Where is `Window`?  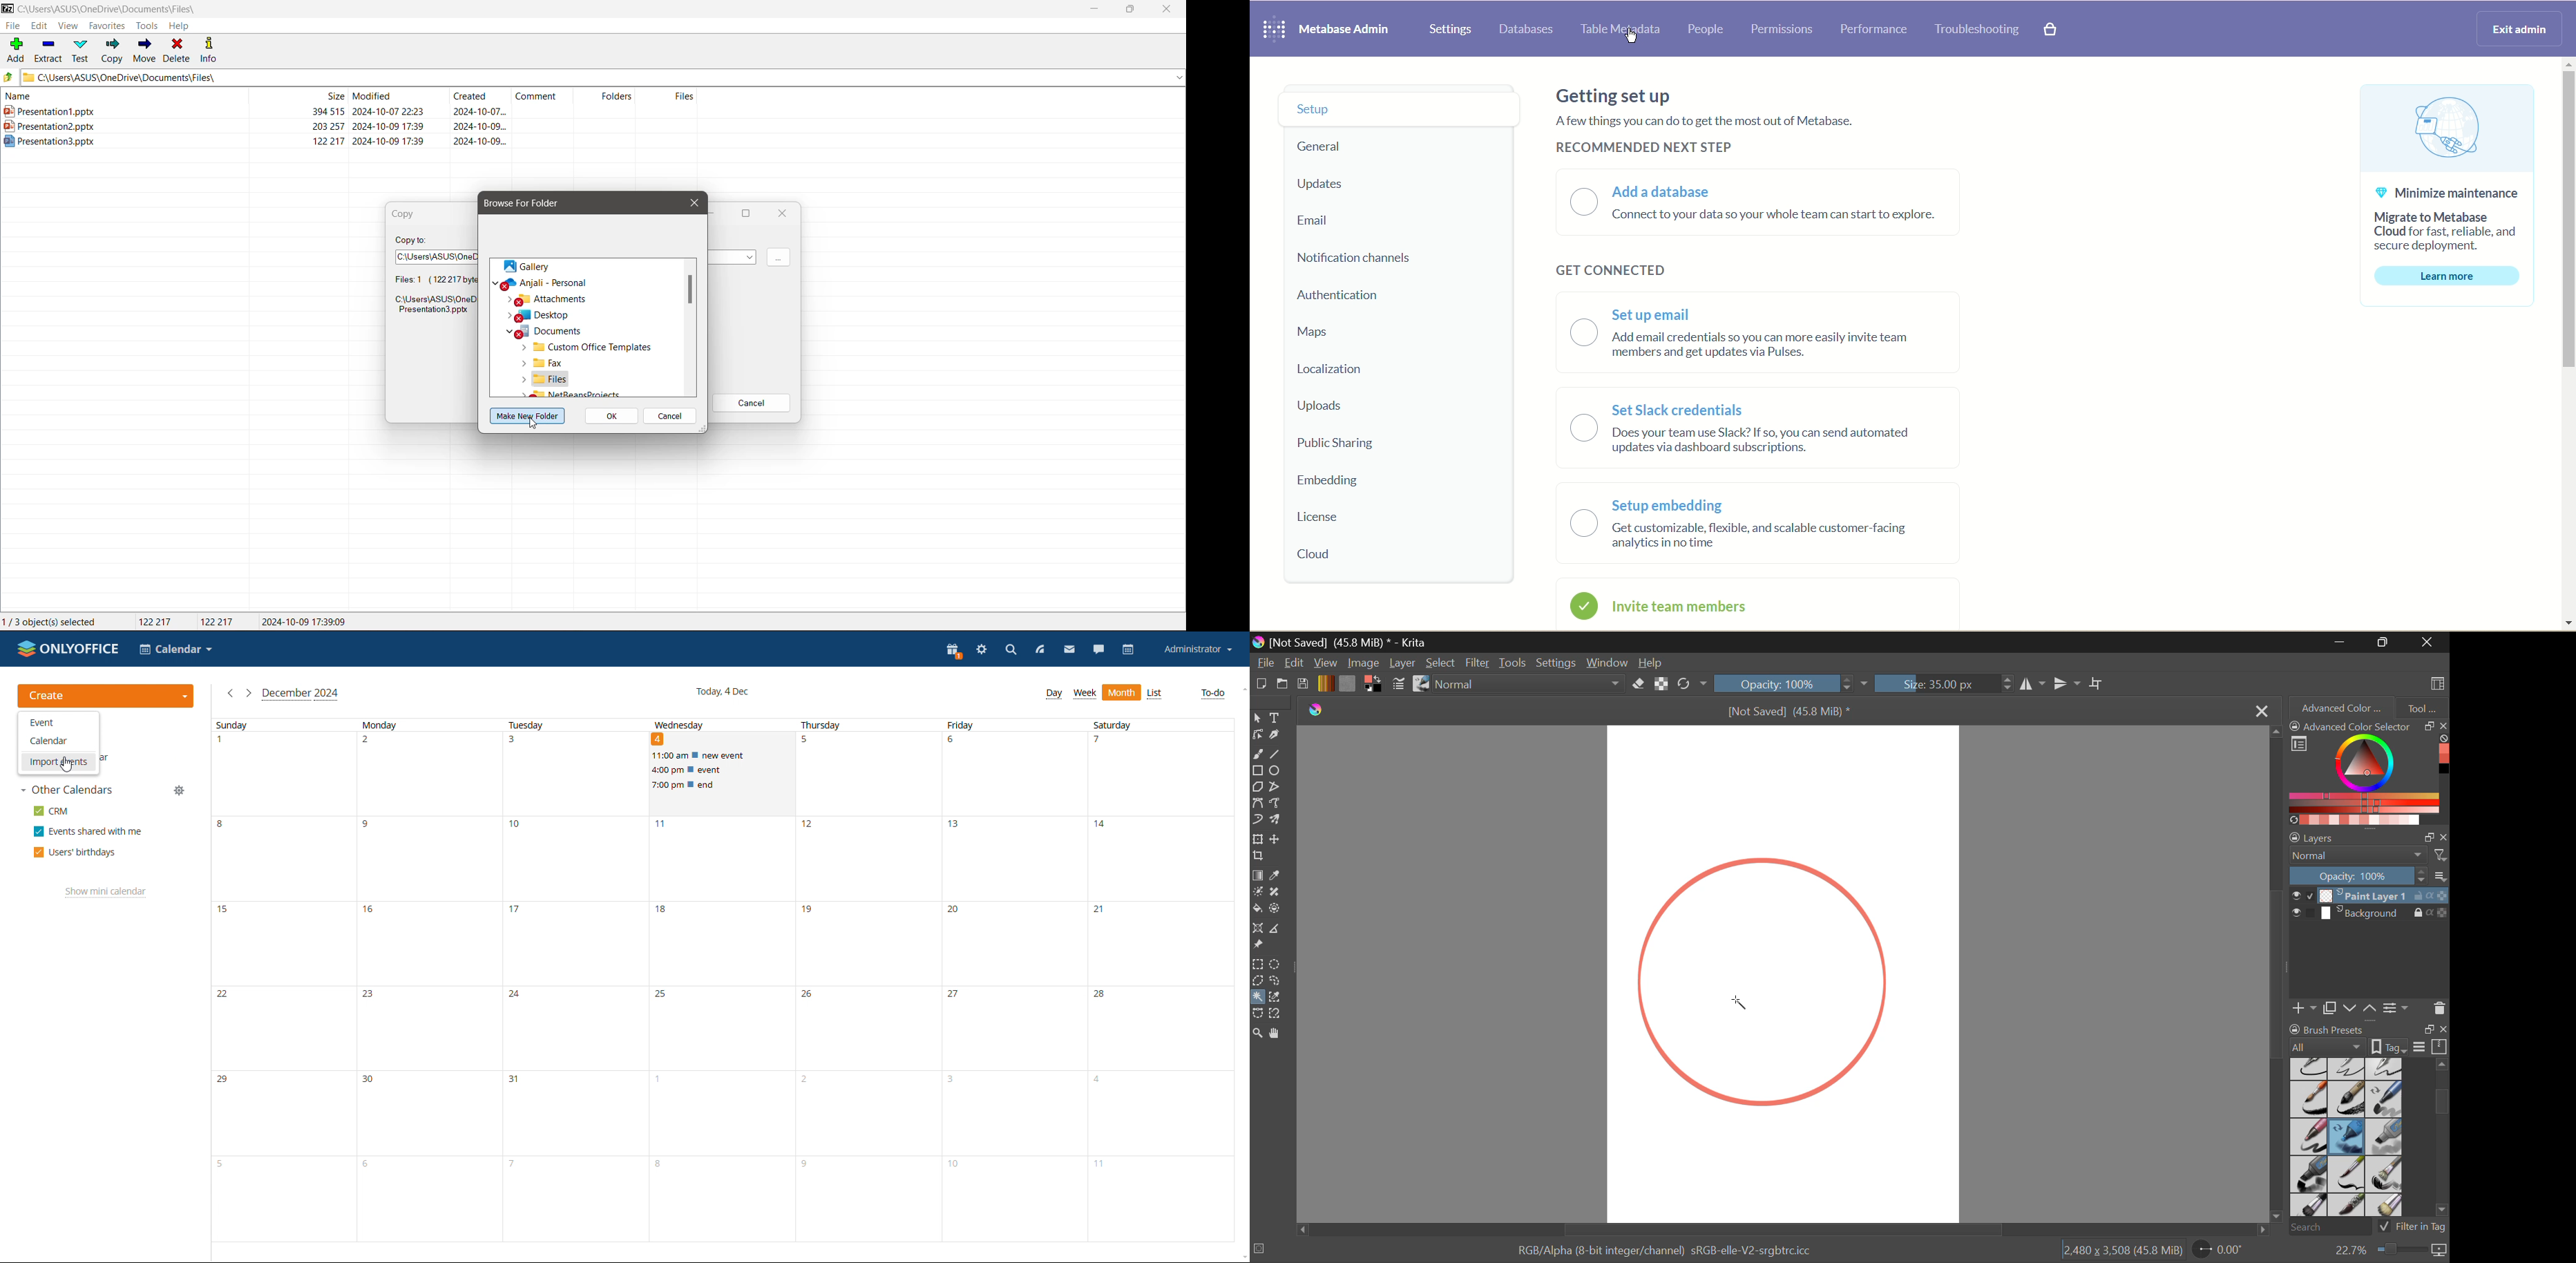
Window is located at coordinates (1611, 663).